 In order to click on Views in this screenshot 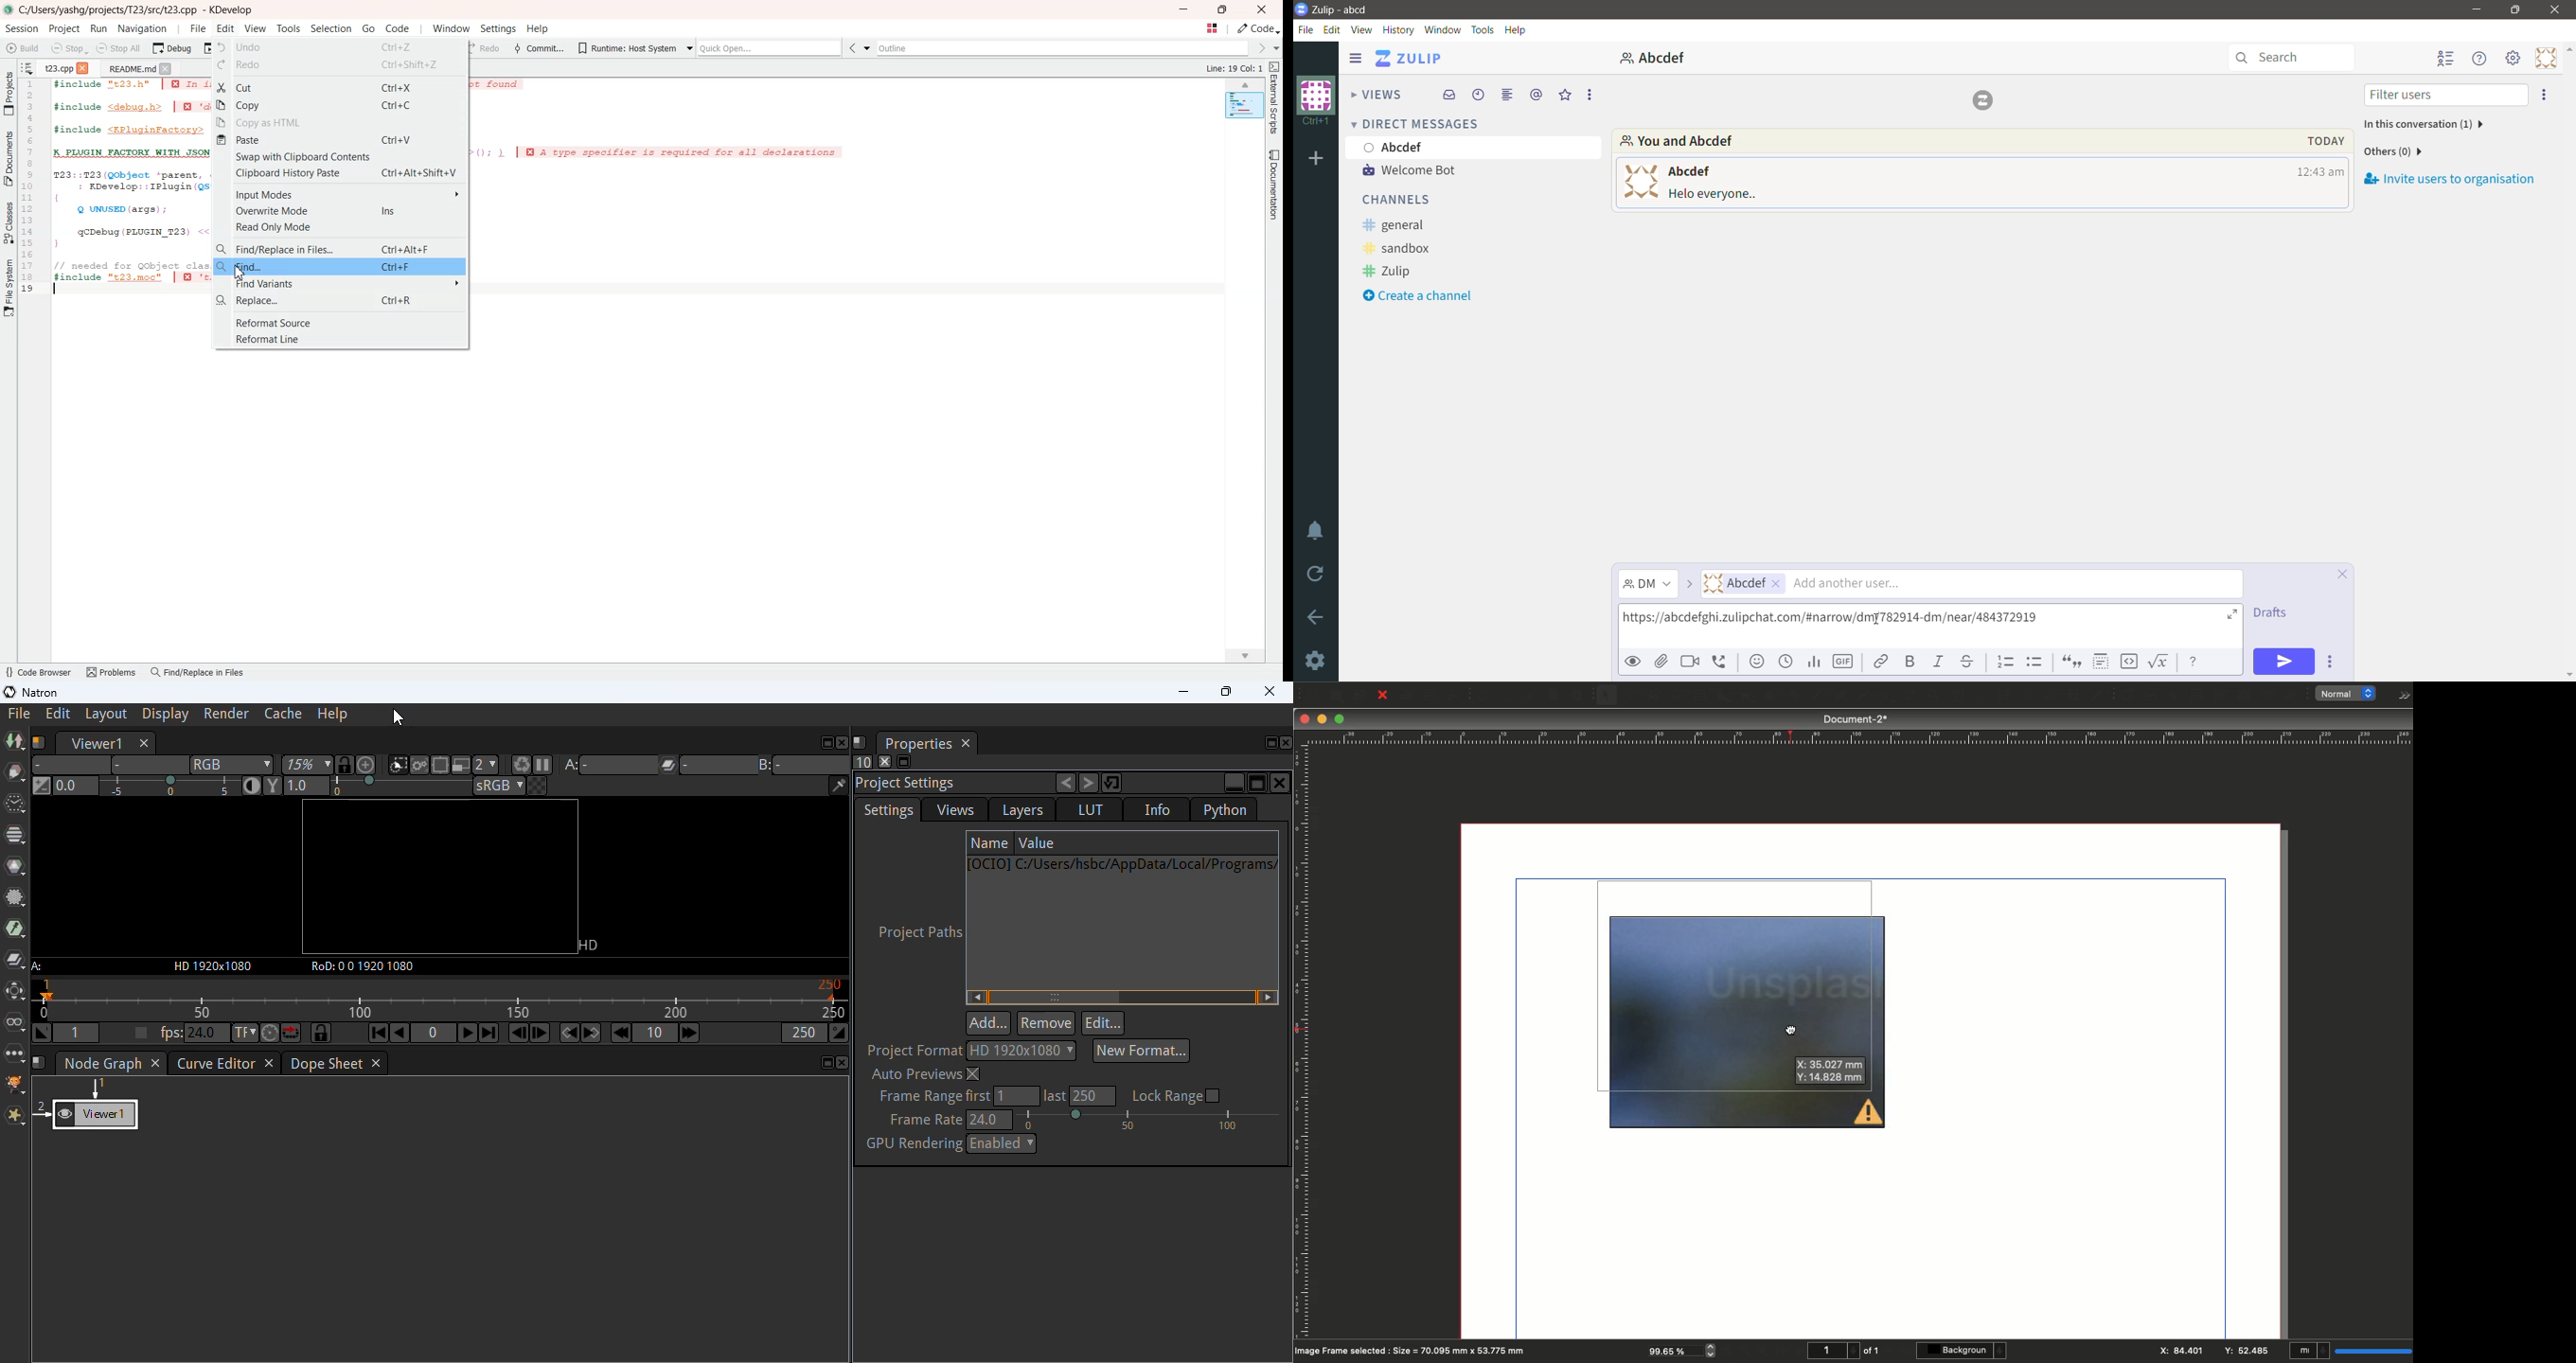, I will do `click(1375, 93)`.